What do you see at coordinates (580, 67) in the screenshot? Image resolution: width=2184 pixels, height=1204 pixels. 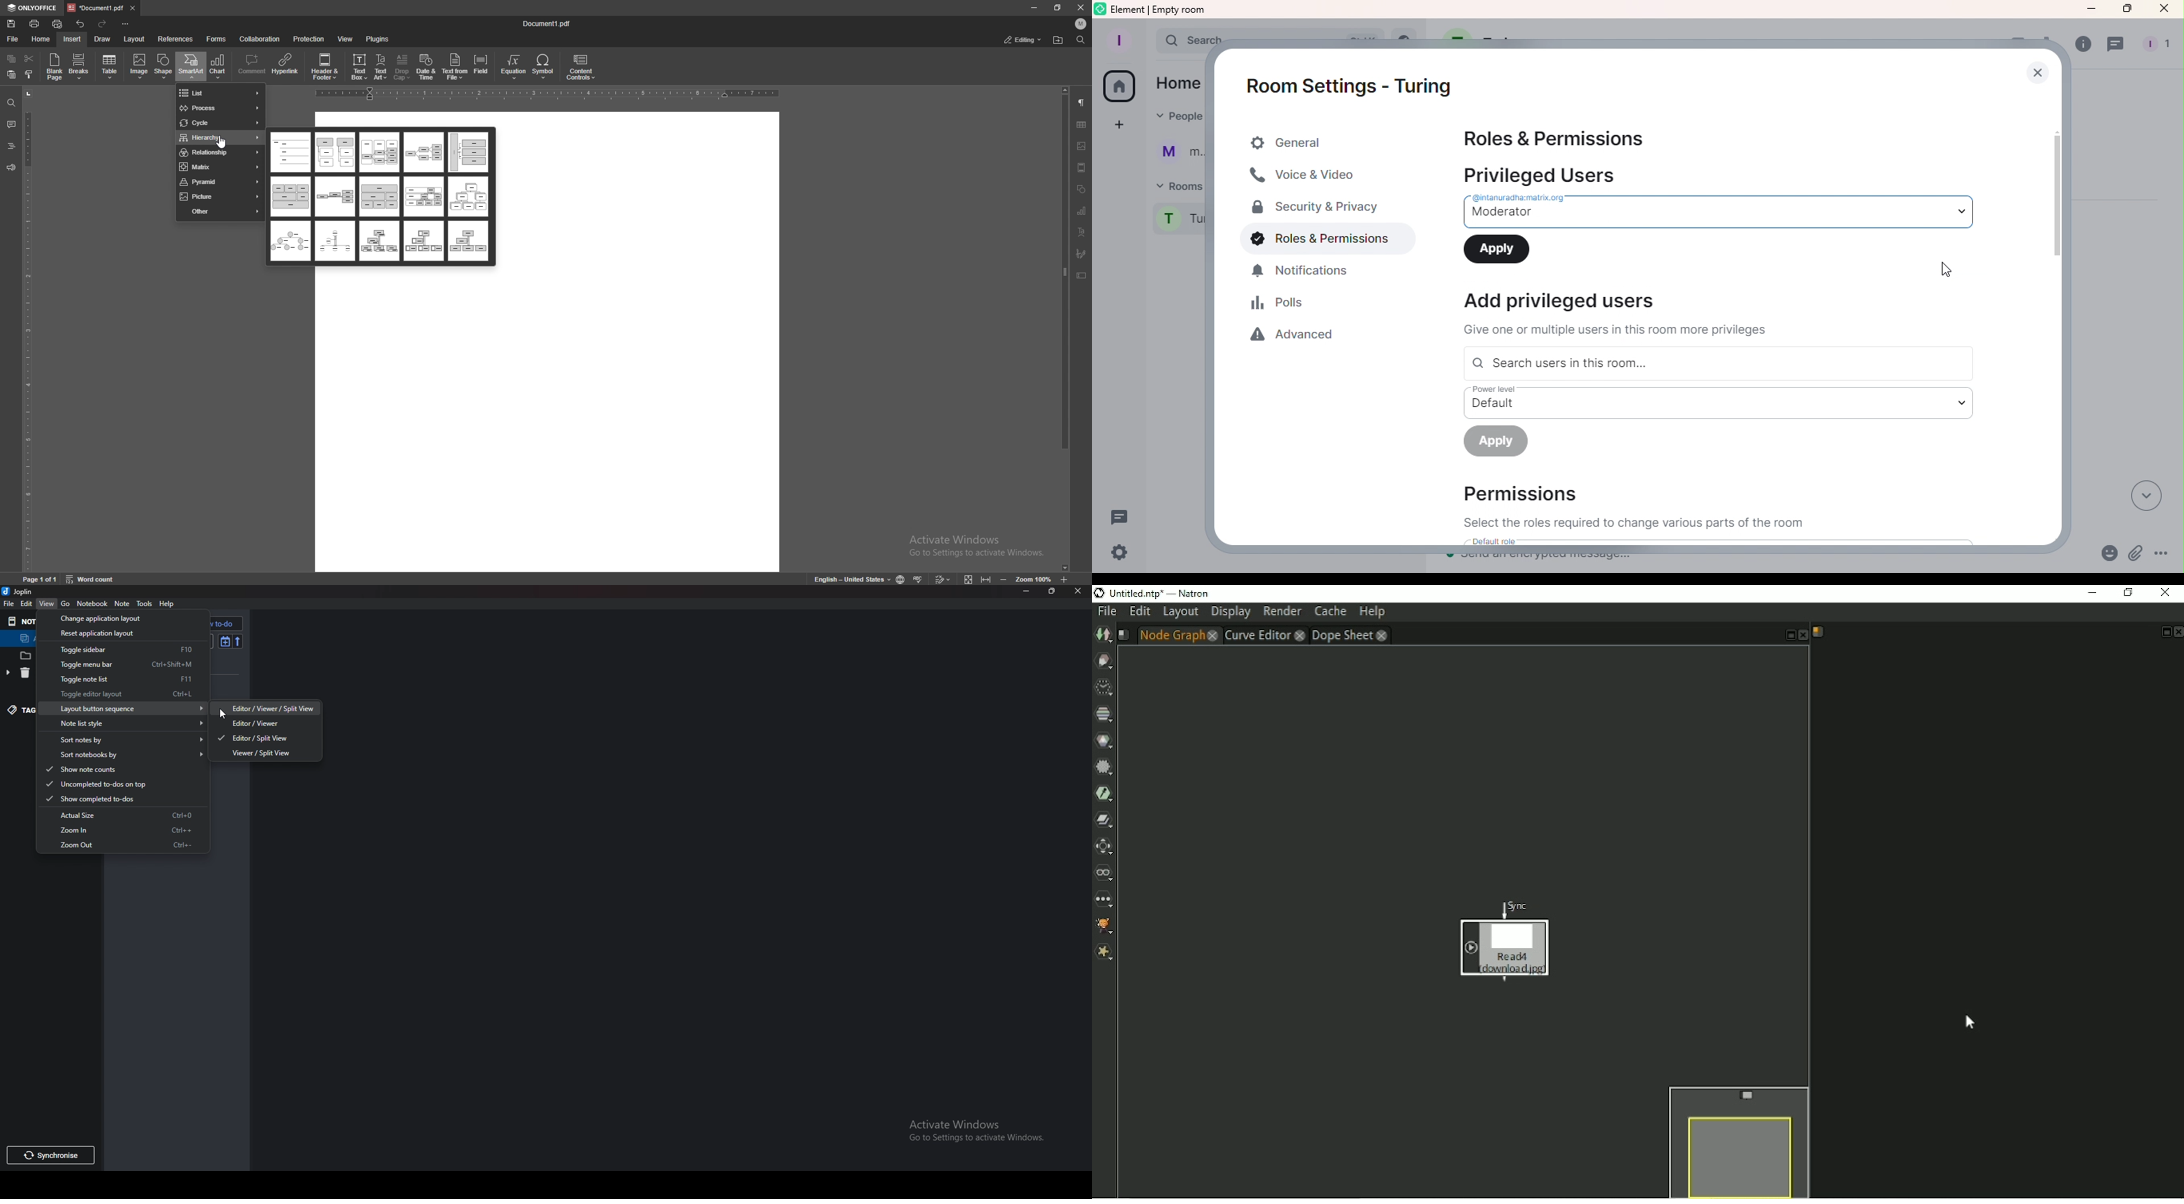 I see `content controls` at bounding box center [580, 67].